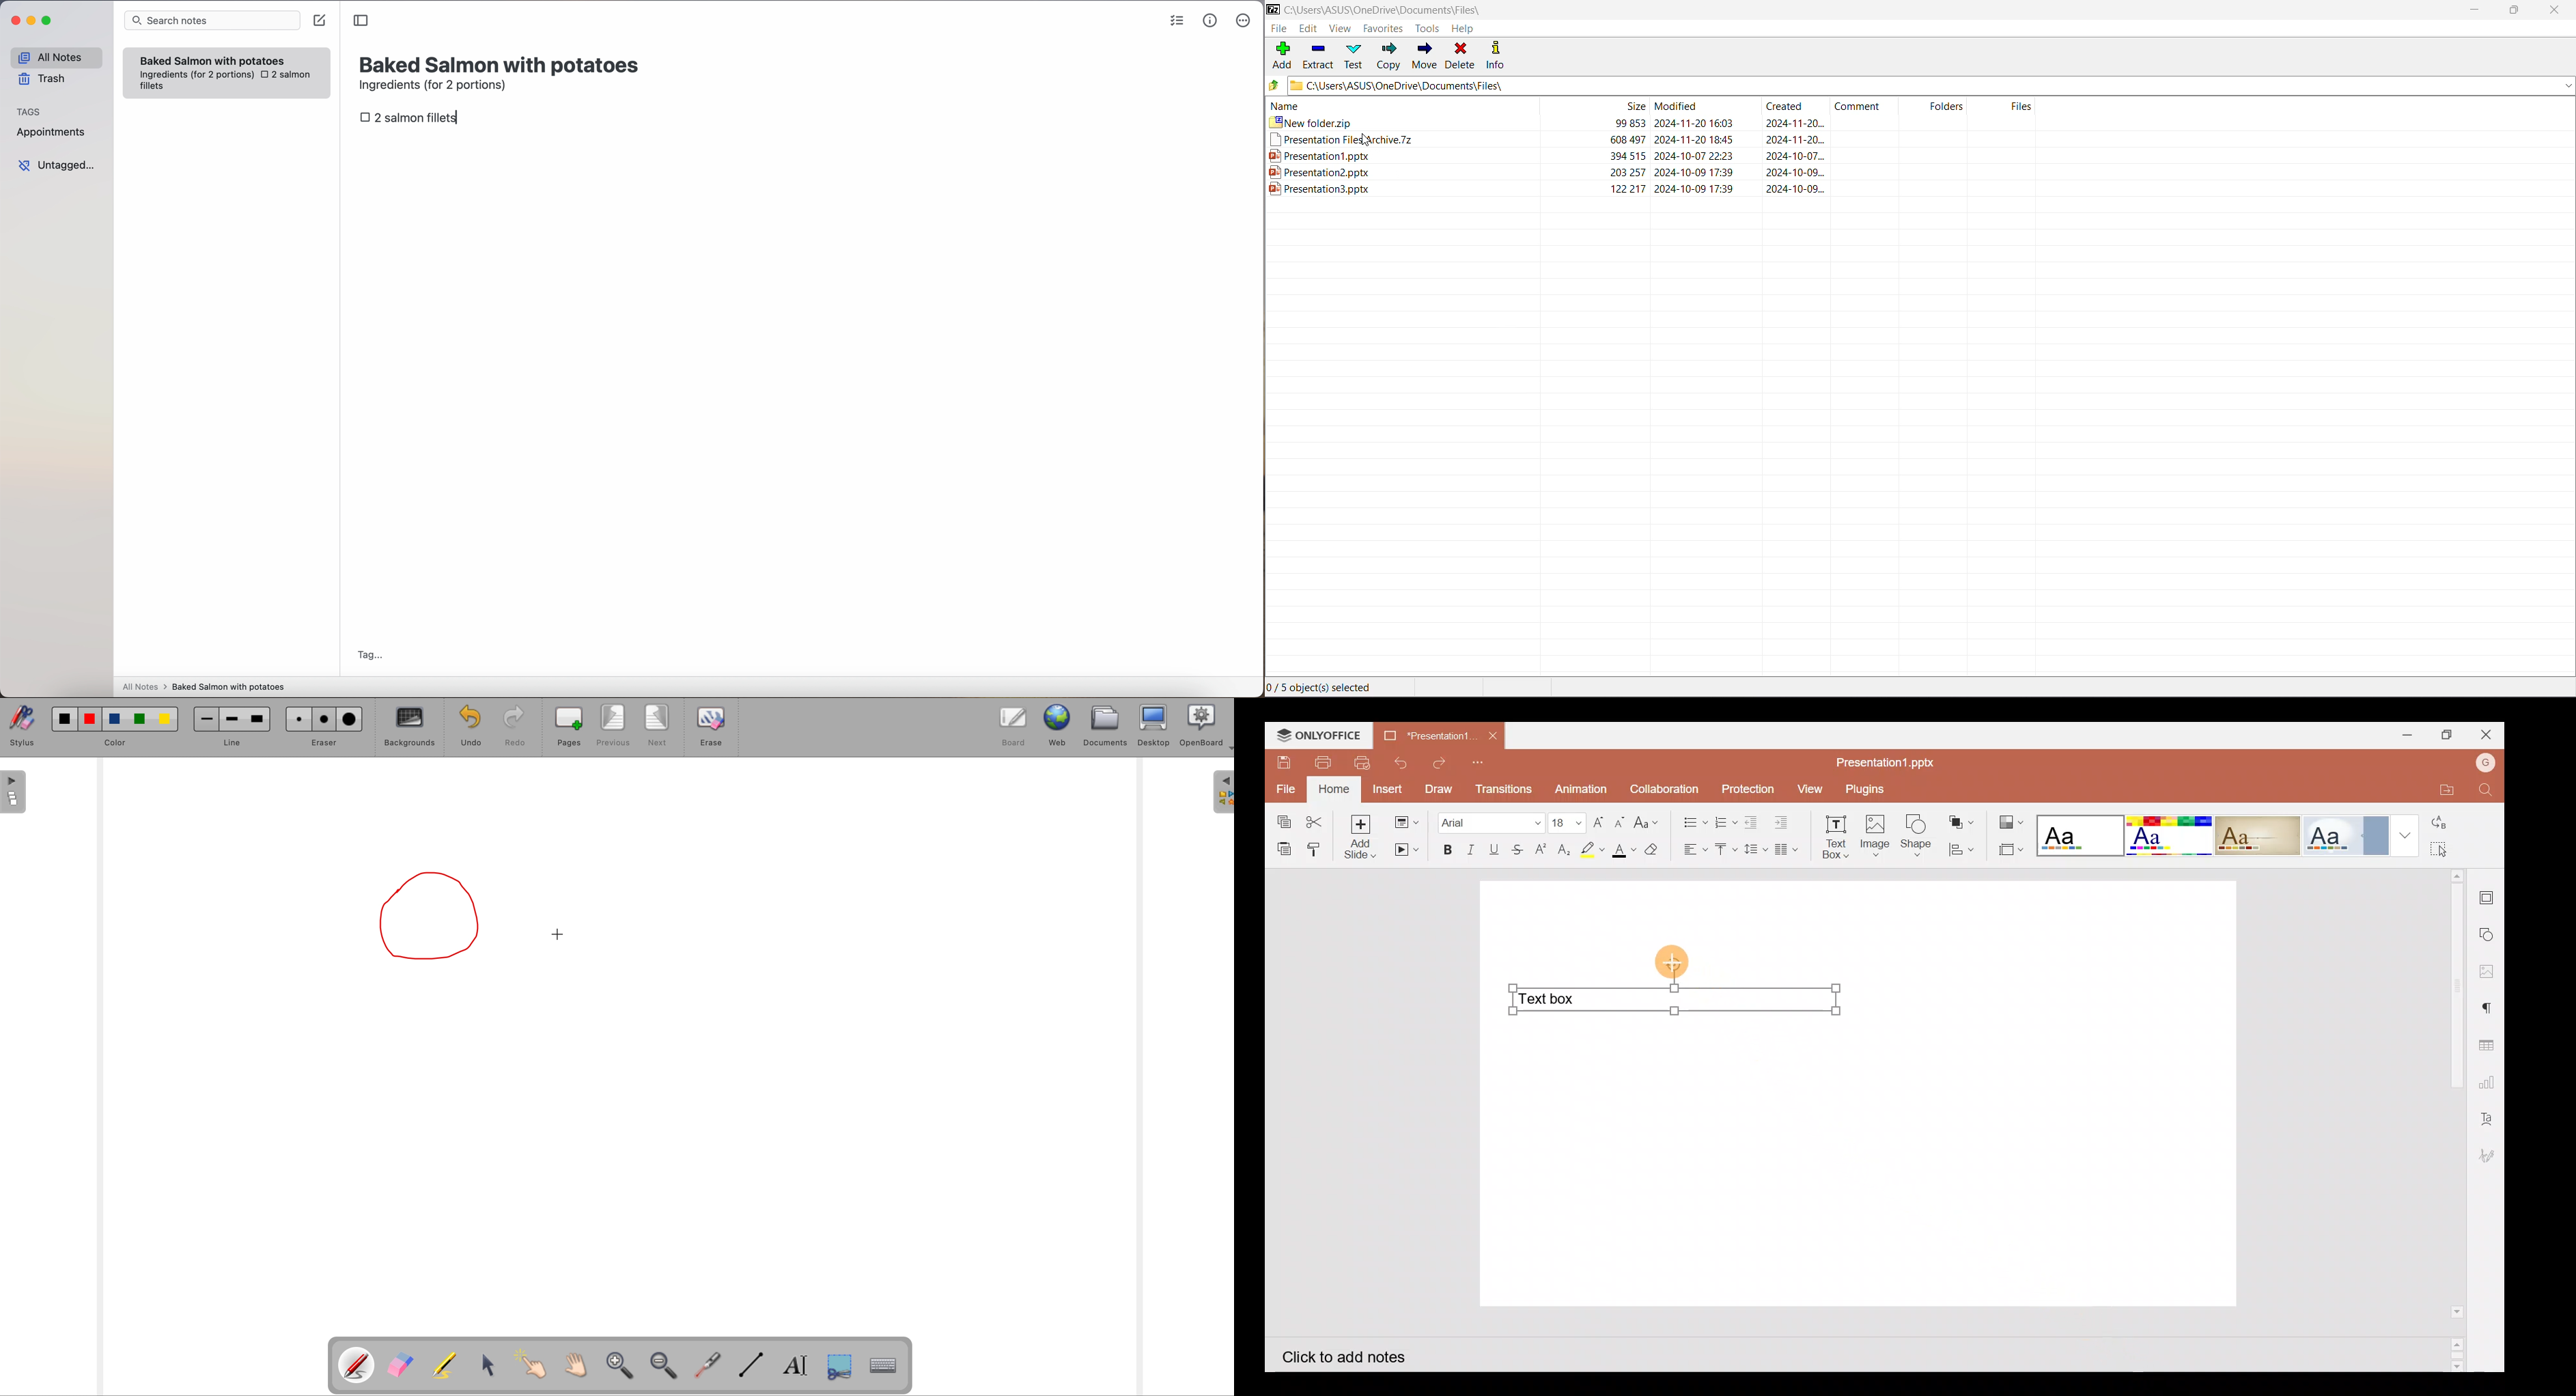 The height and width of the screenshot is (1400, 2576). Describe the element at coordinates (1318, 846) in the screenshot. I see `Copy style` at that location.